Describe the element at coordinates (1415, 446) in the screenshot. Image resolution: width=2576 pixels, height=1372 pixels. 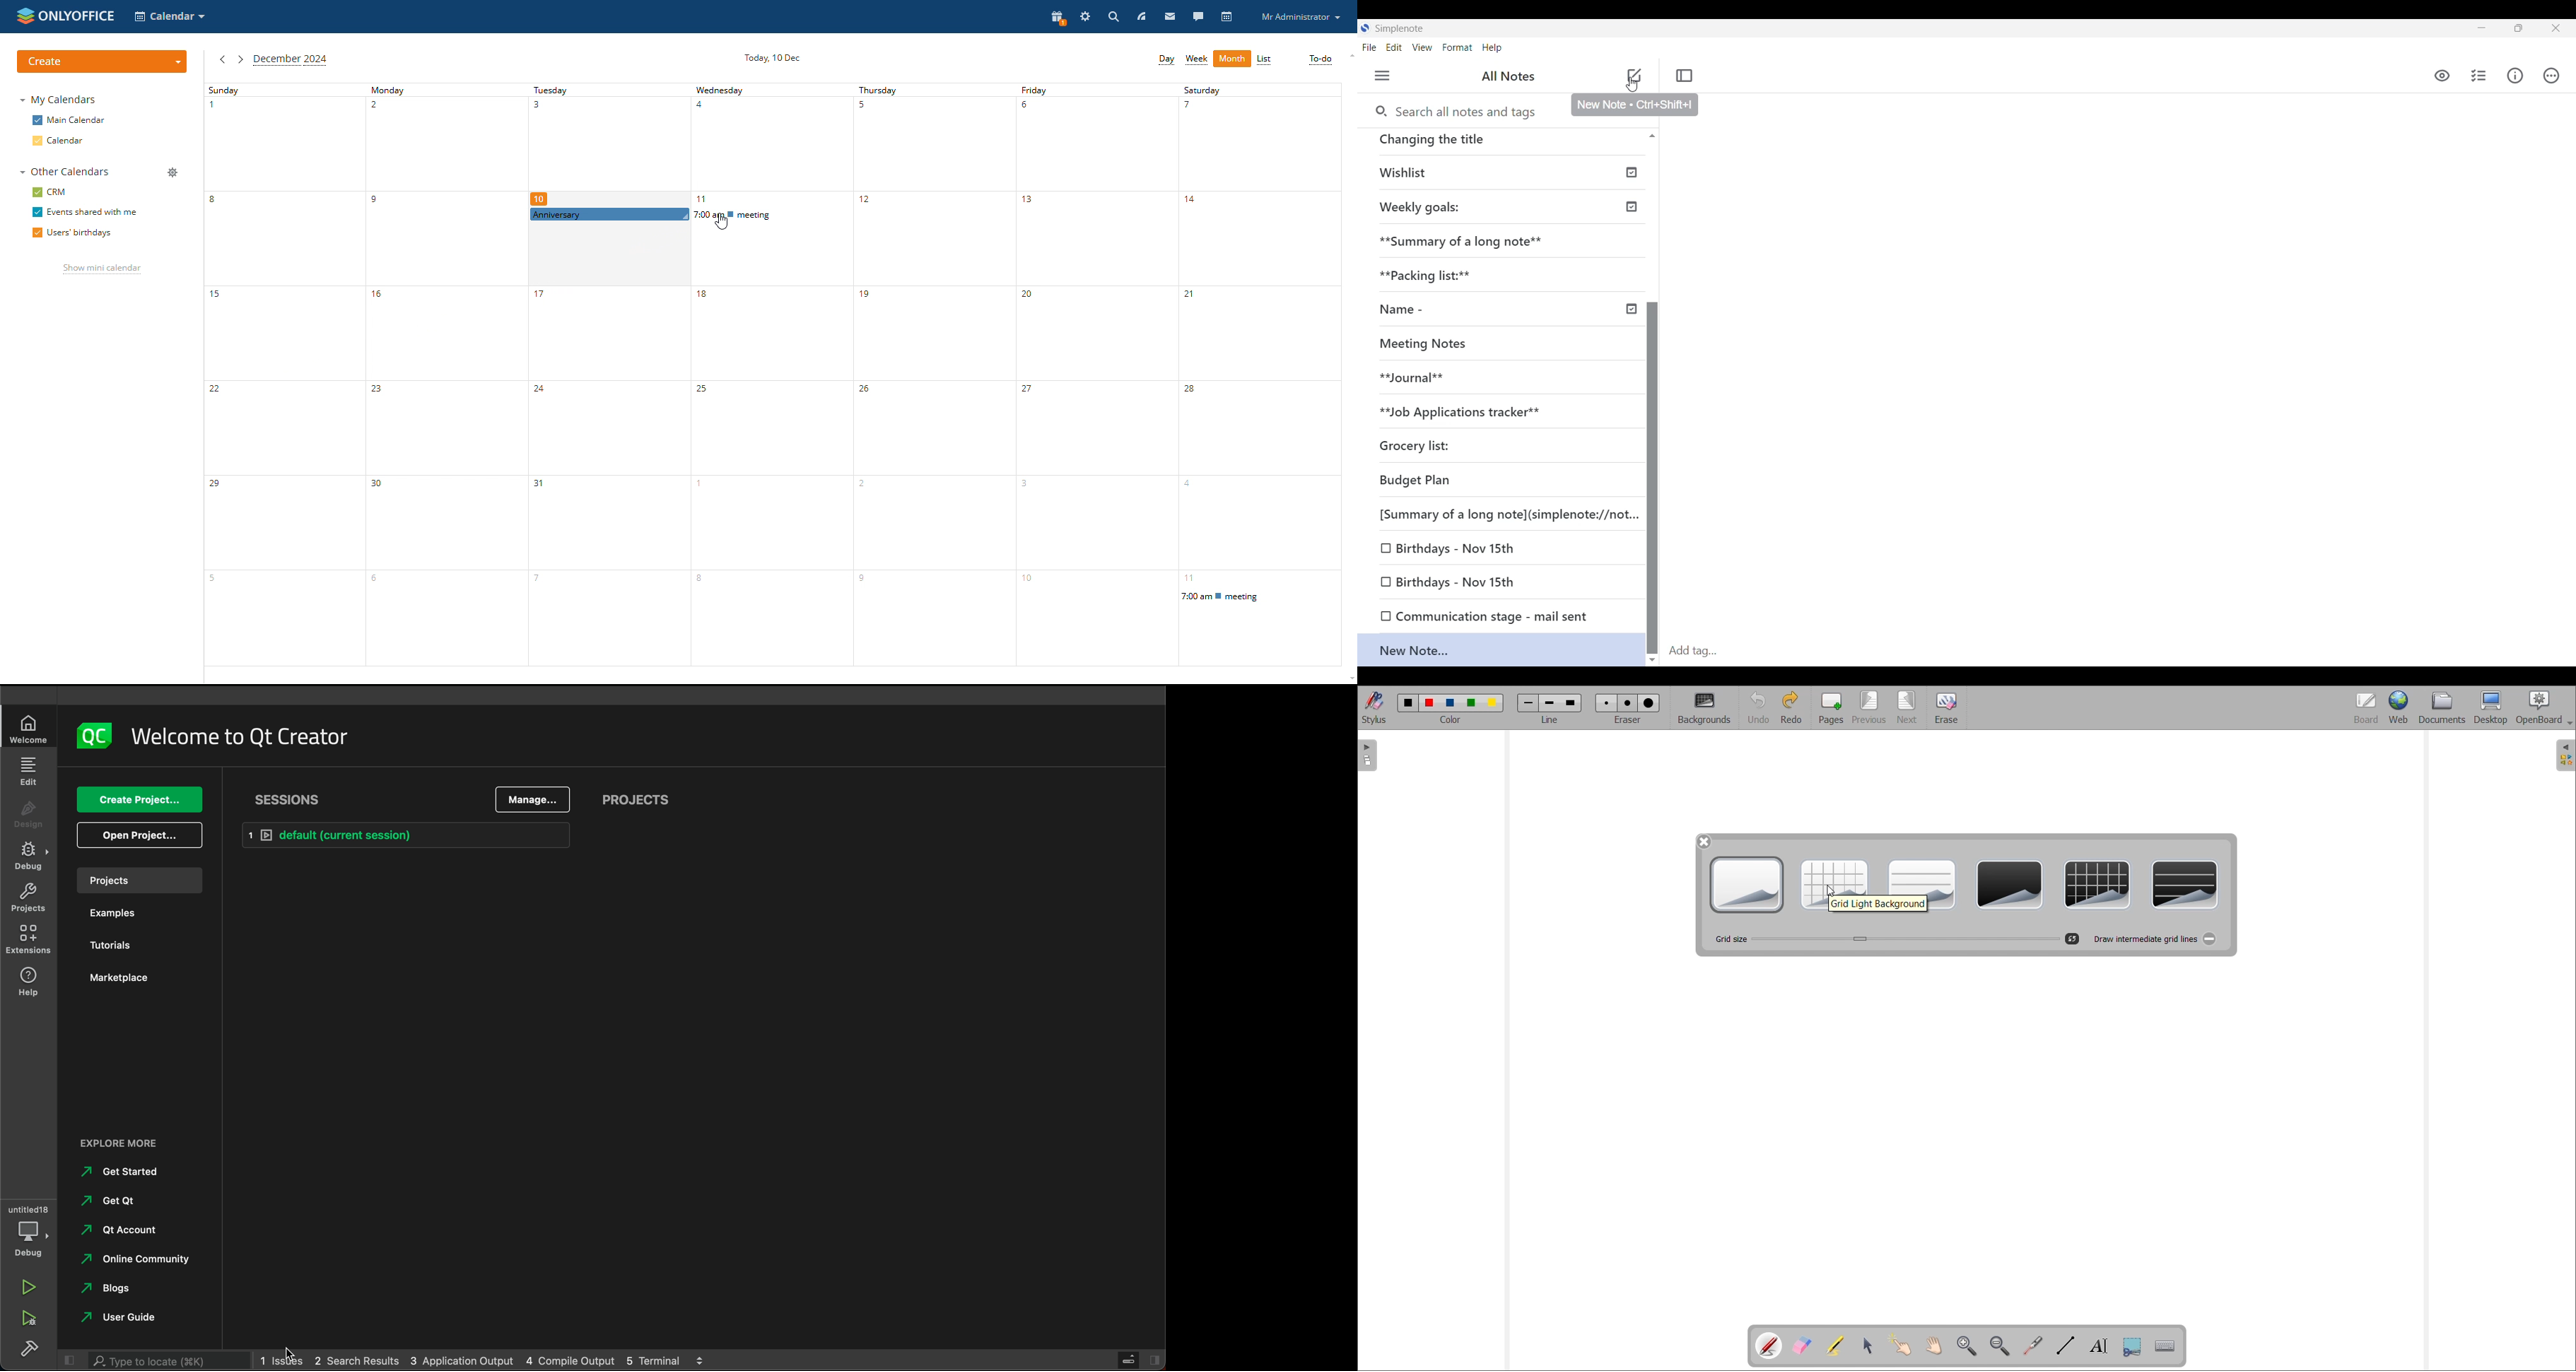
I see `Grocery list` at that location.